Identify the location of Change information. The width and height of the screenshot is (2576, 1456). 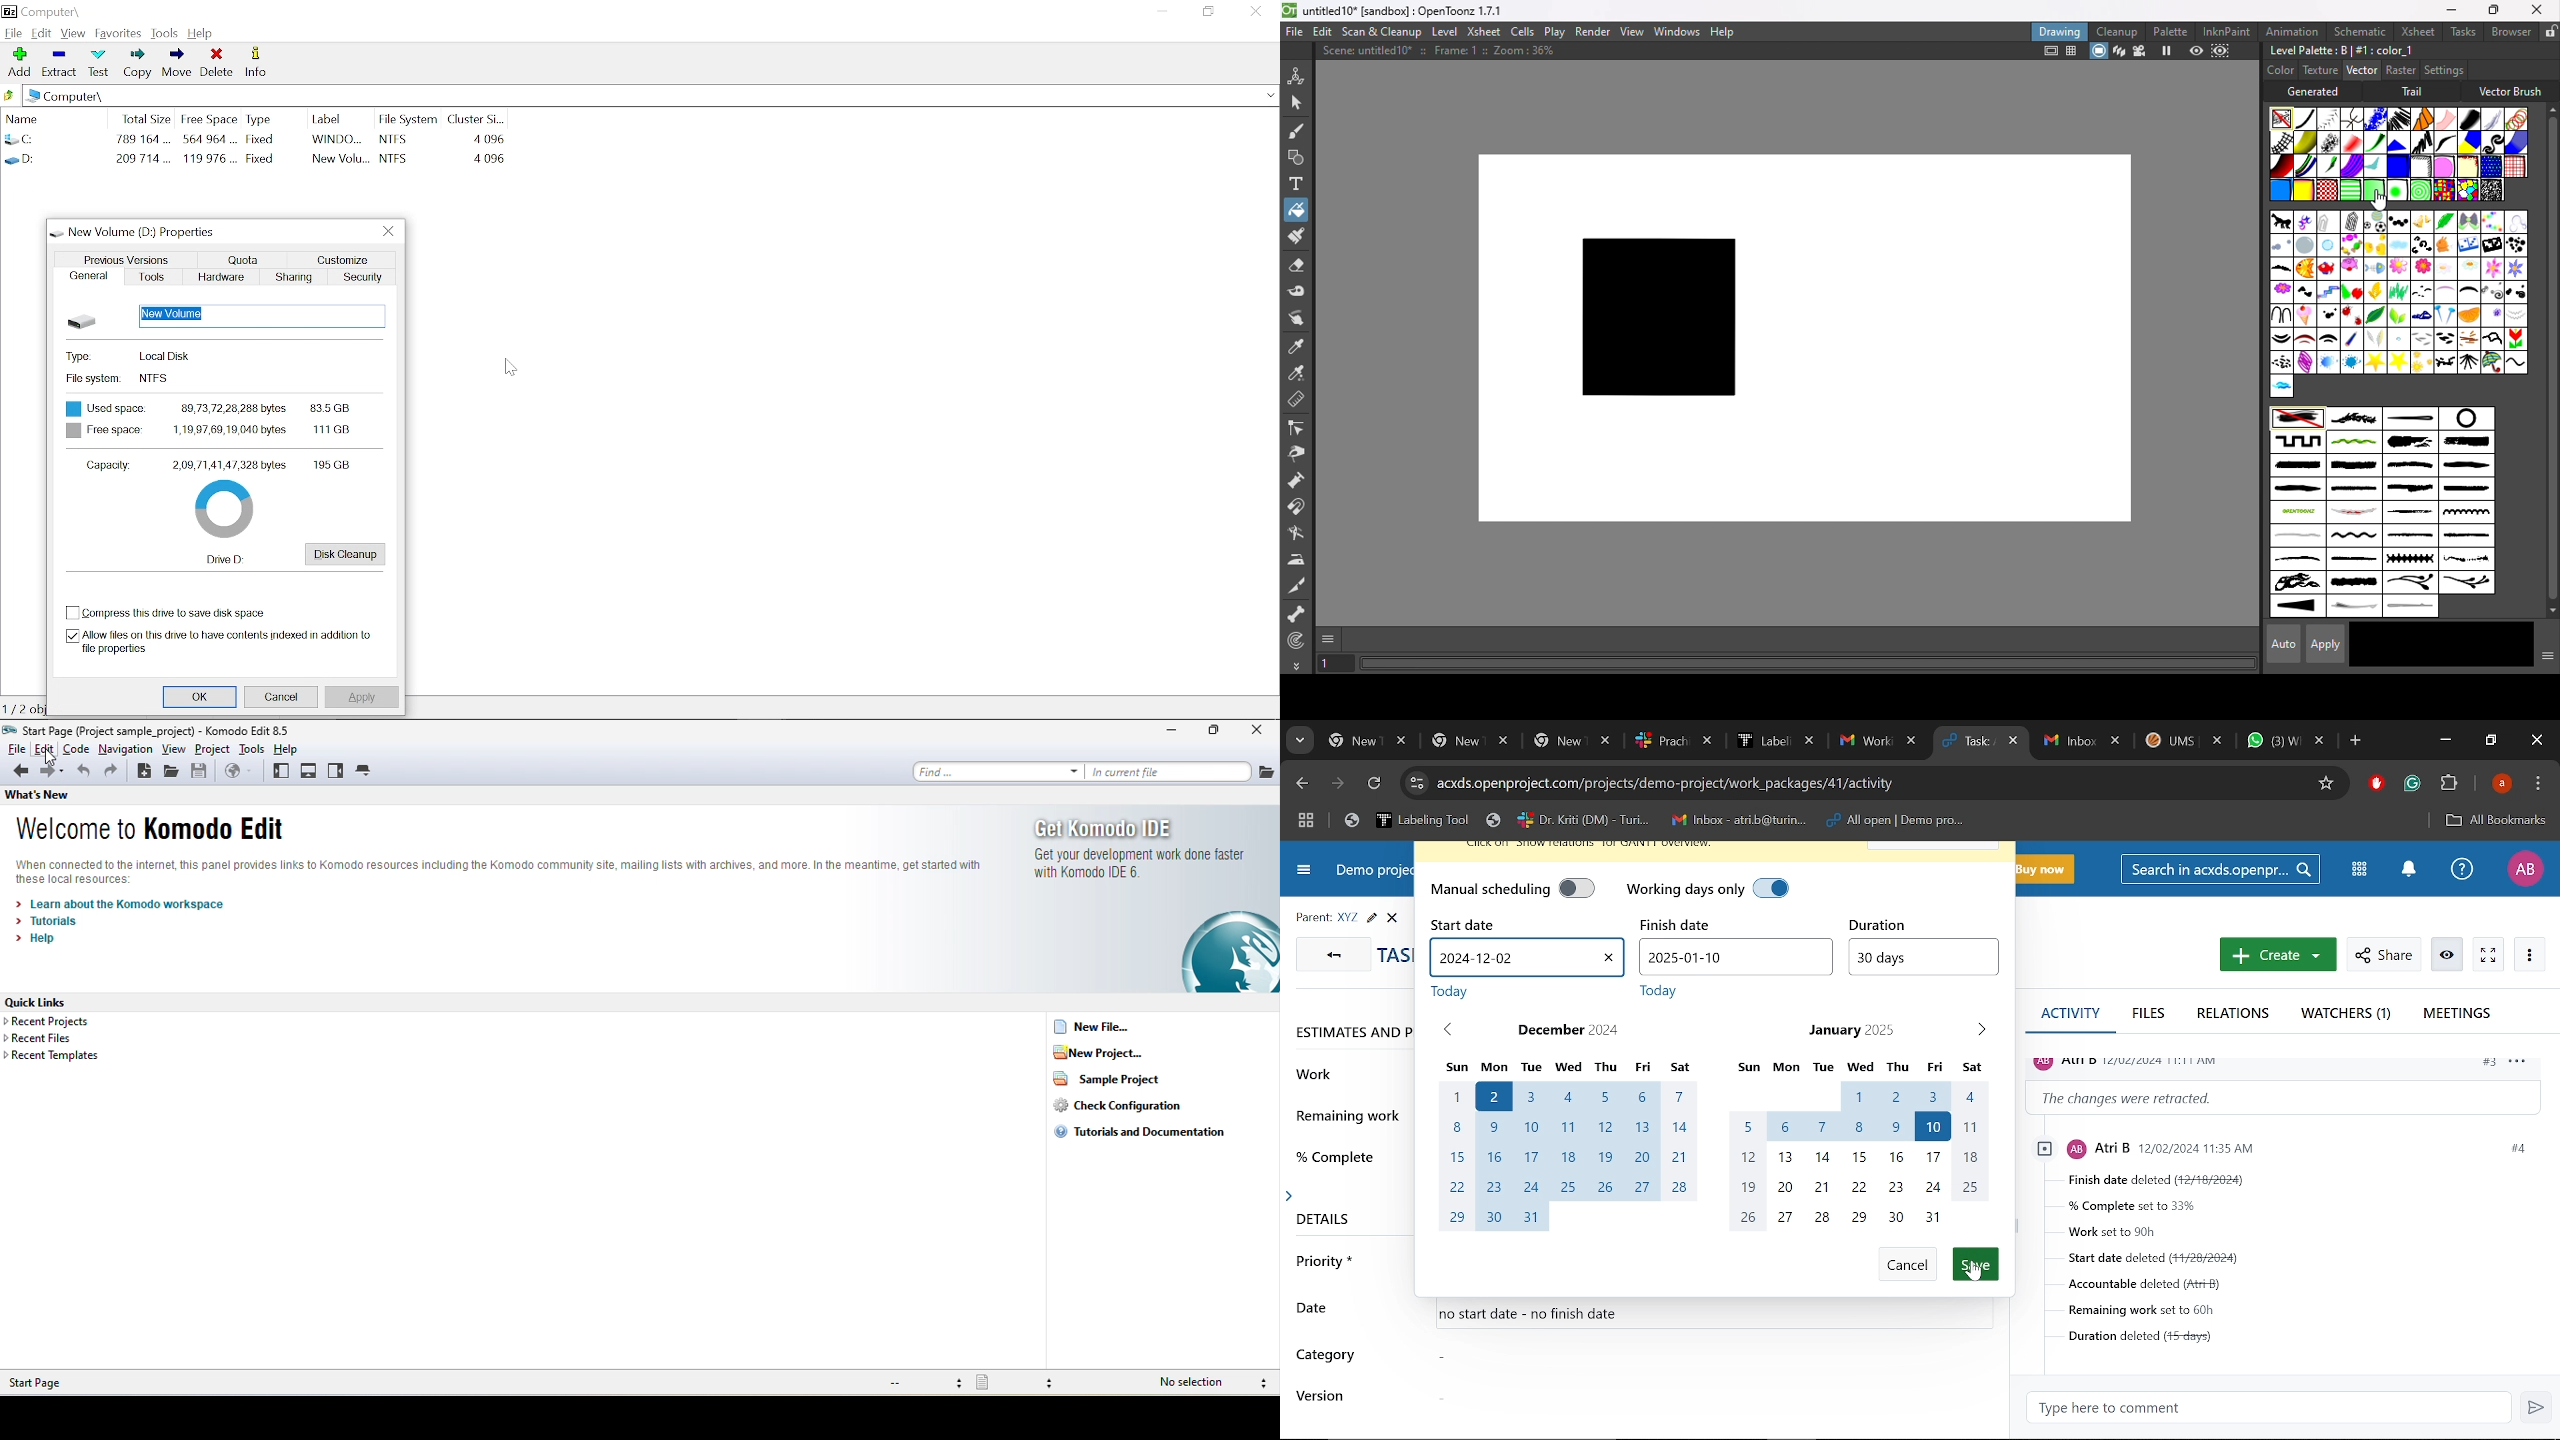
(2286, 1097).